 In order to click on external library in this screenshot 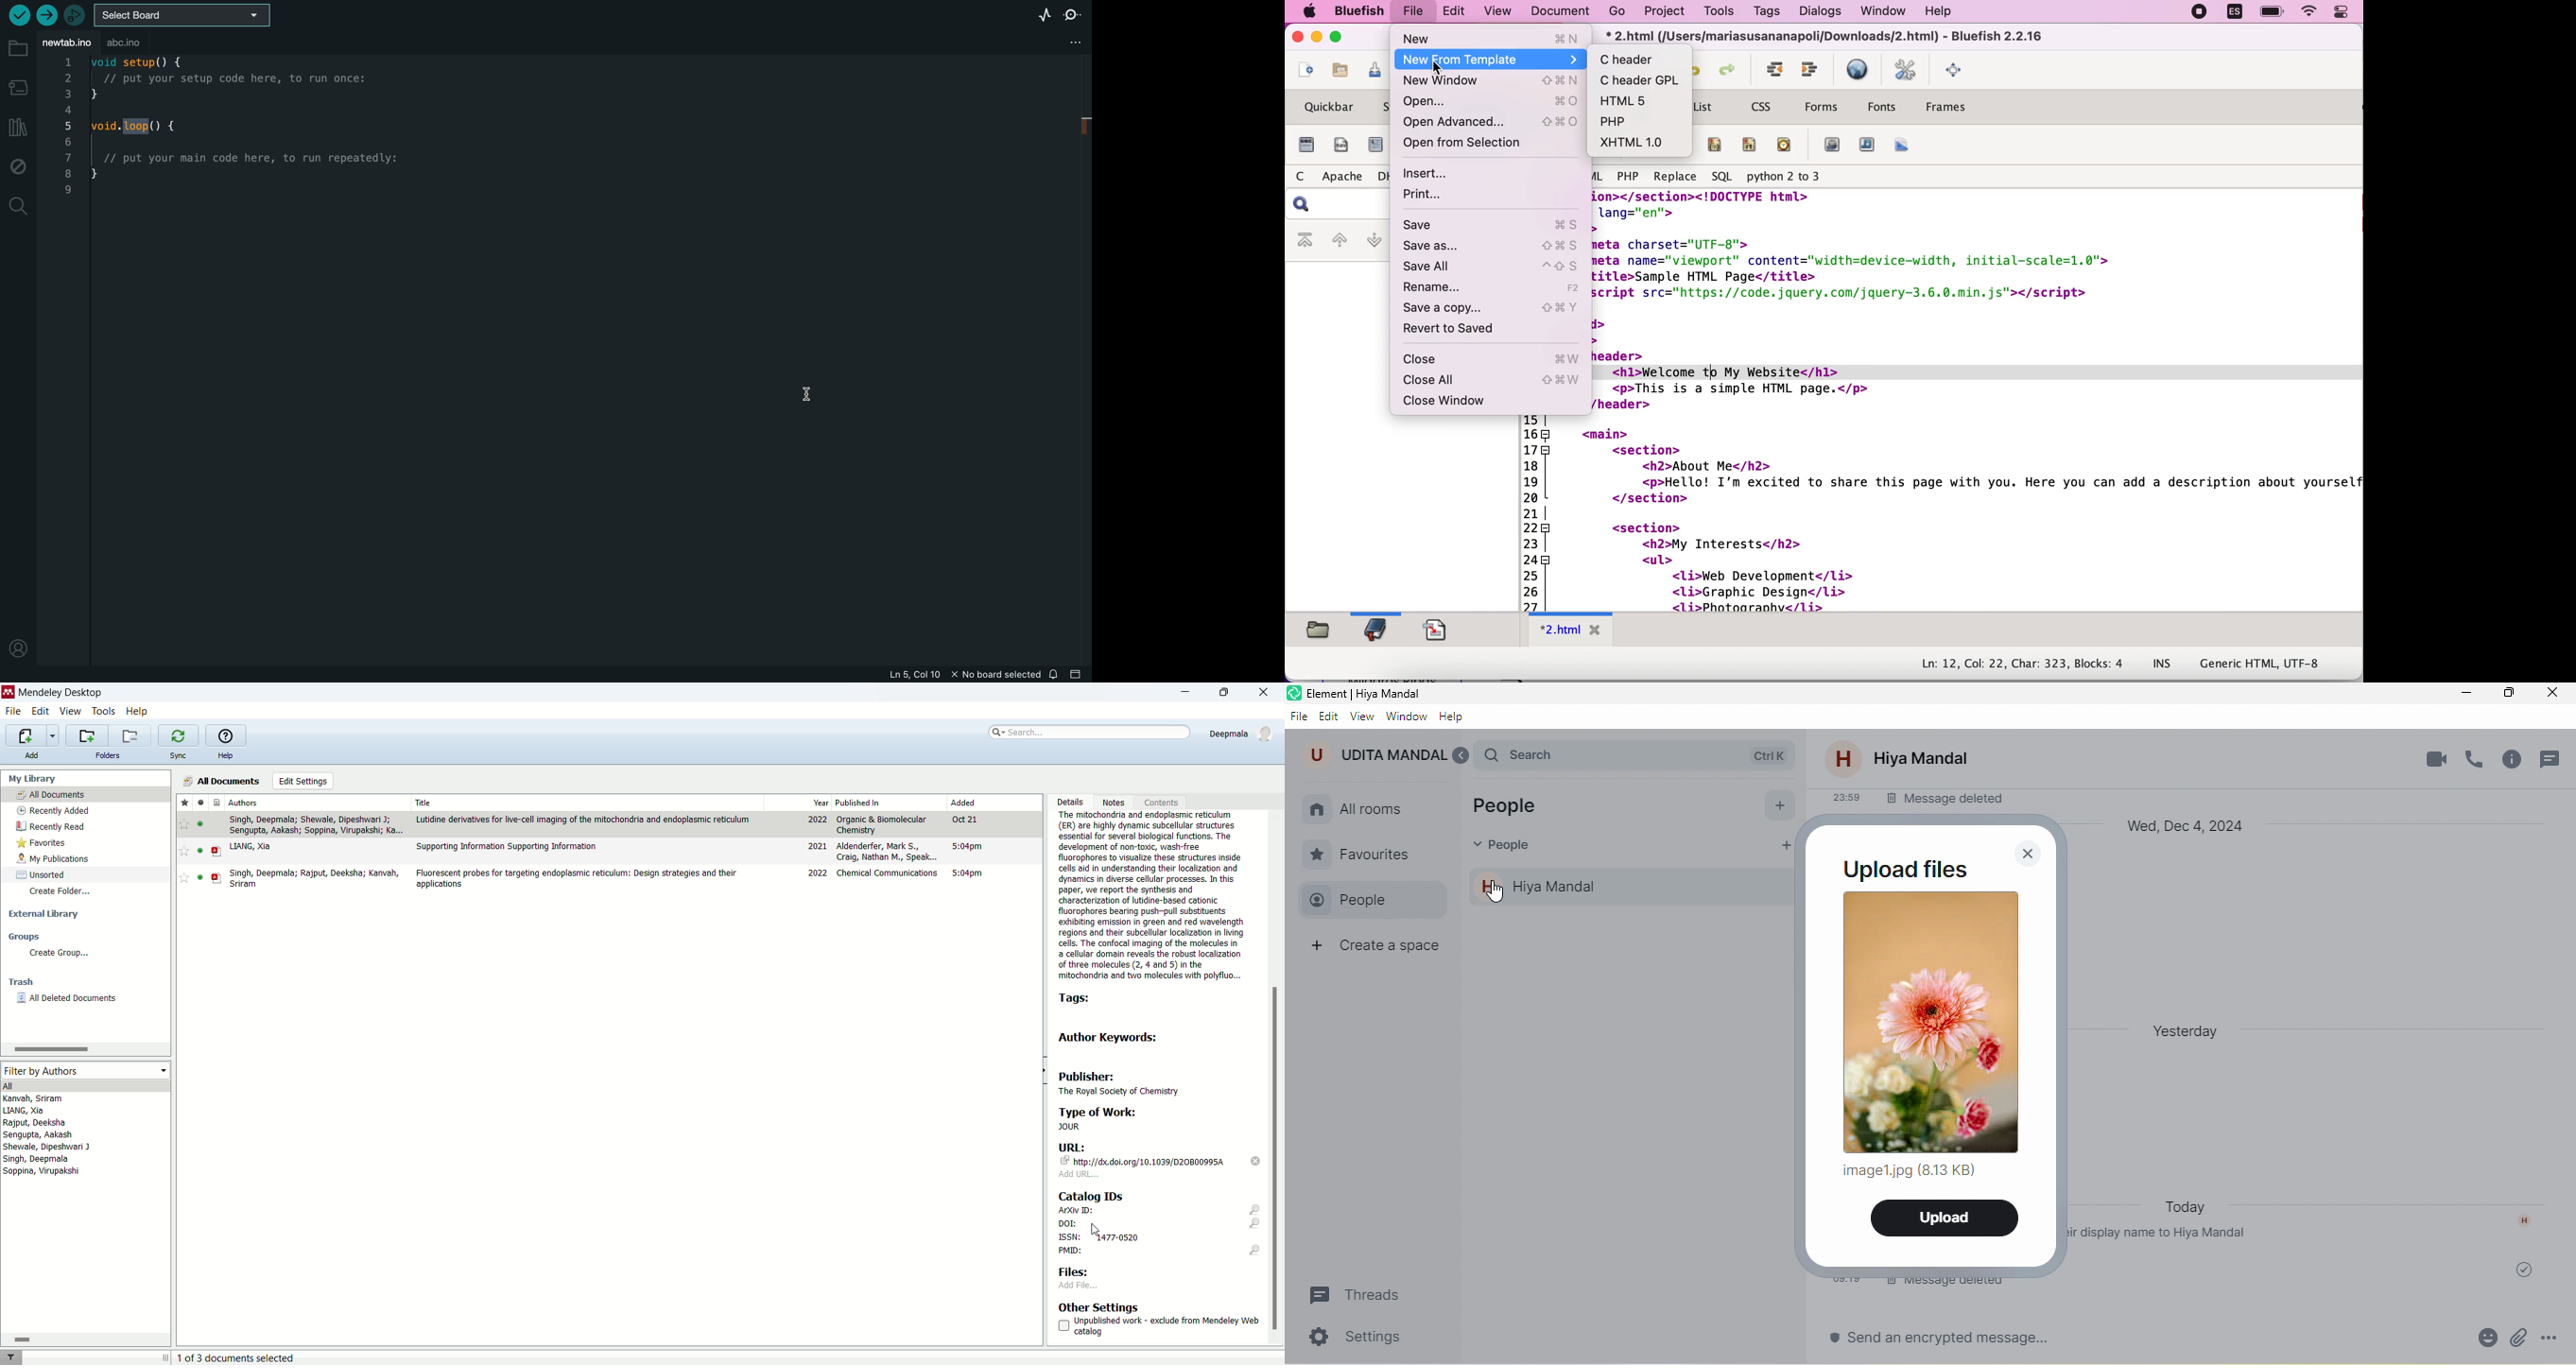, I will do `click(44, 914)`.